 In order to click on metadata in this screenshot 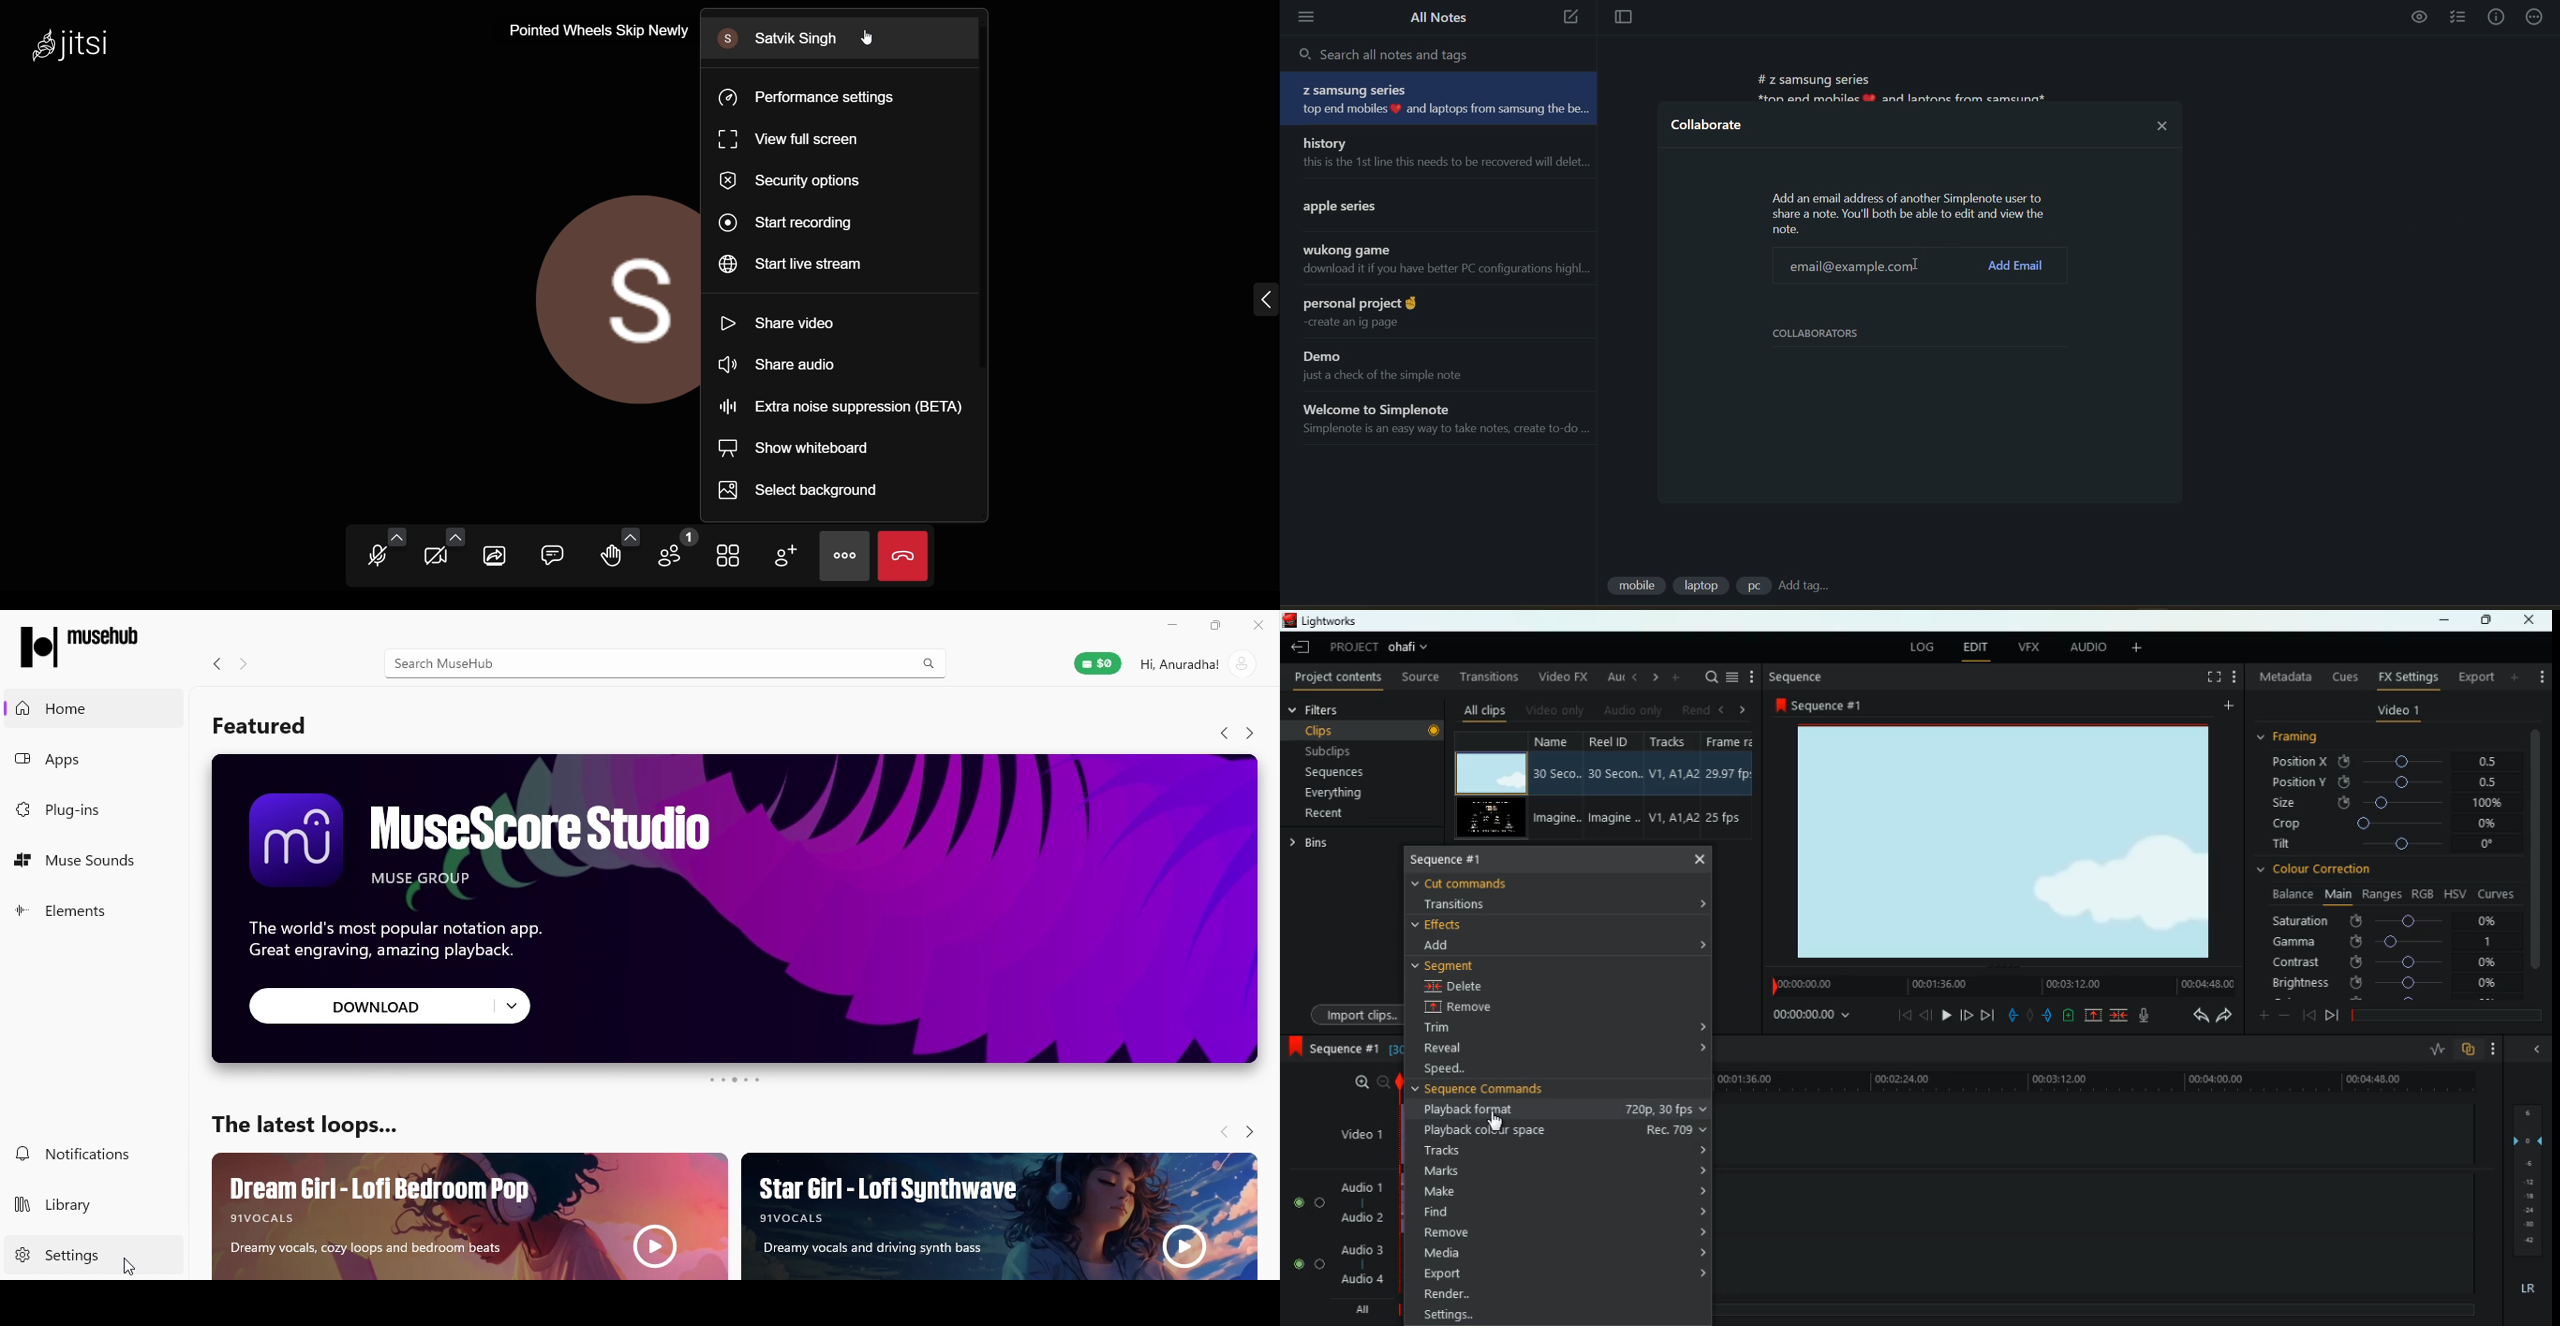, I will do `click(2282, 676)`.